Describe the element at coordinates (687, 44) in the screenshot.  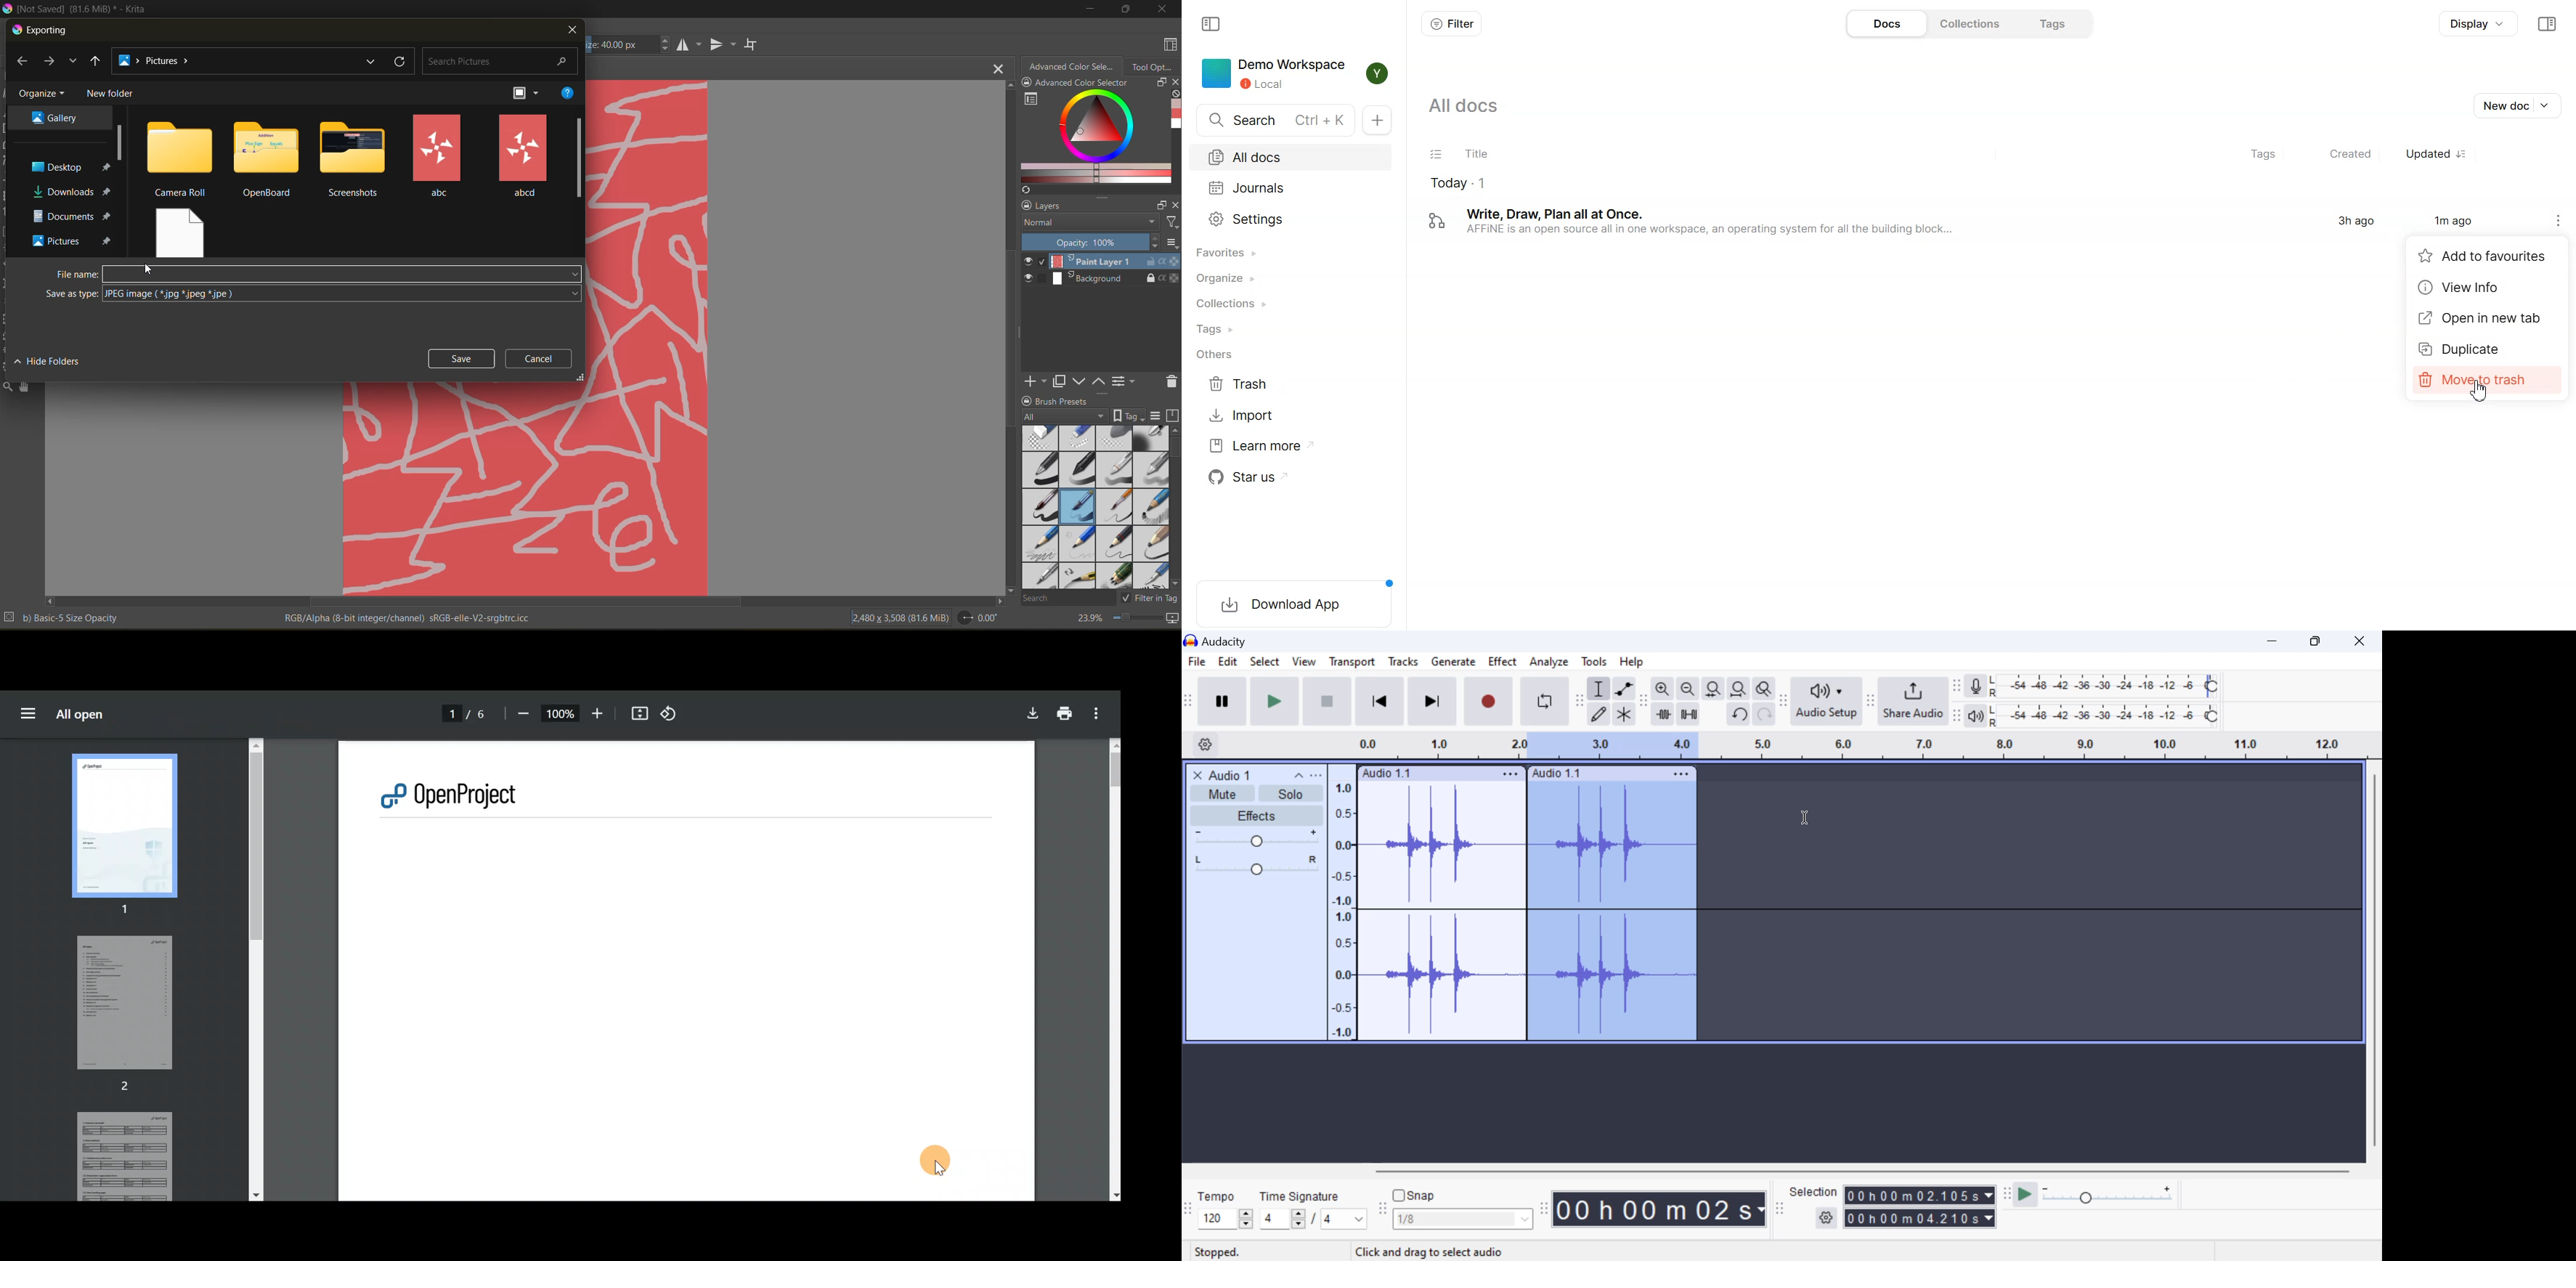
I see `flip horizontally` at that location.